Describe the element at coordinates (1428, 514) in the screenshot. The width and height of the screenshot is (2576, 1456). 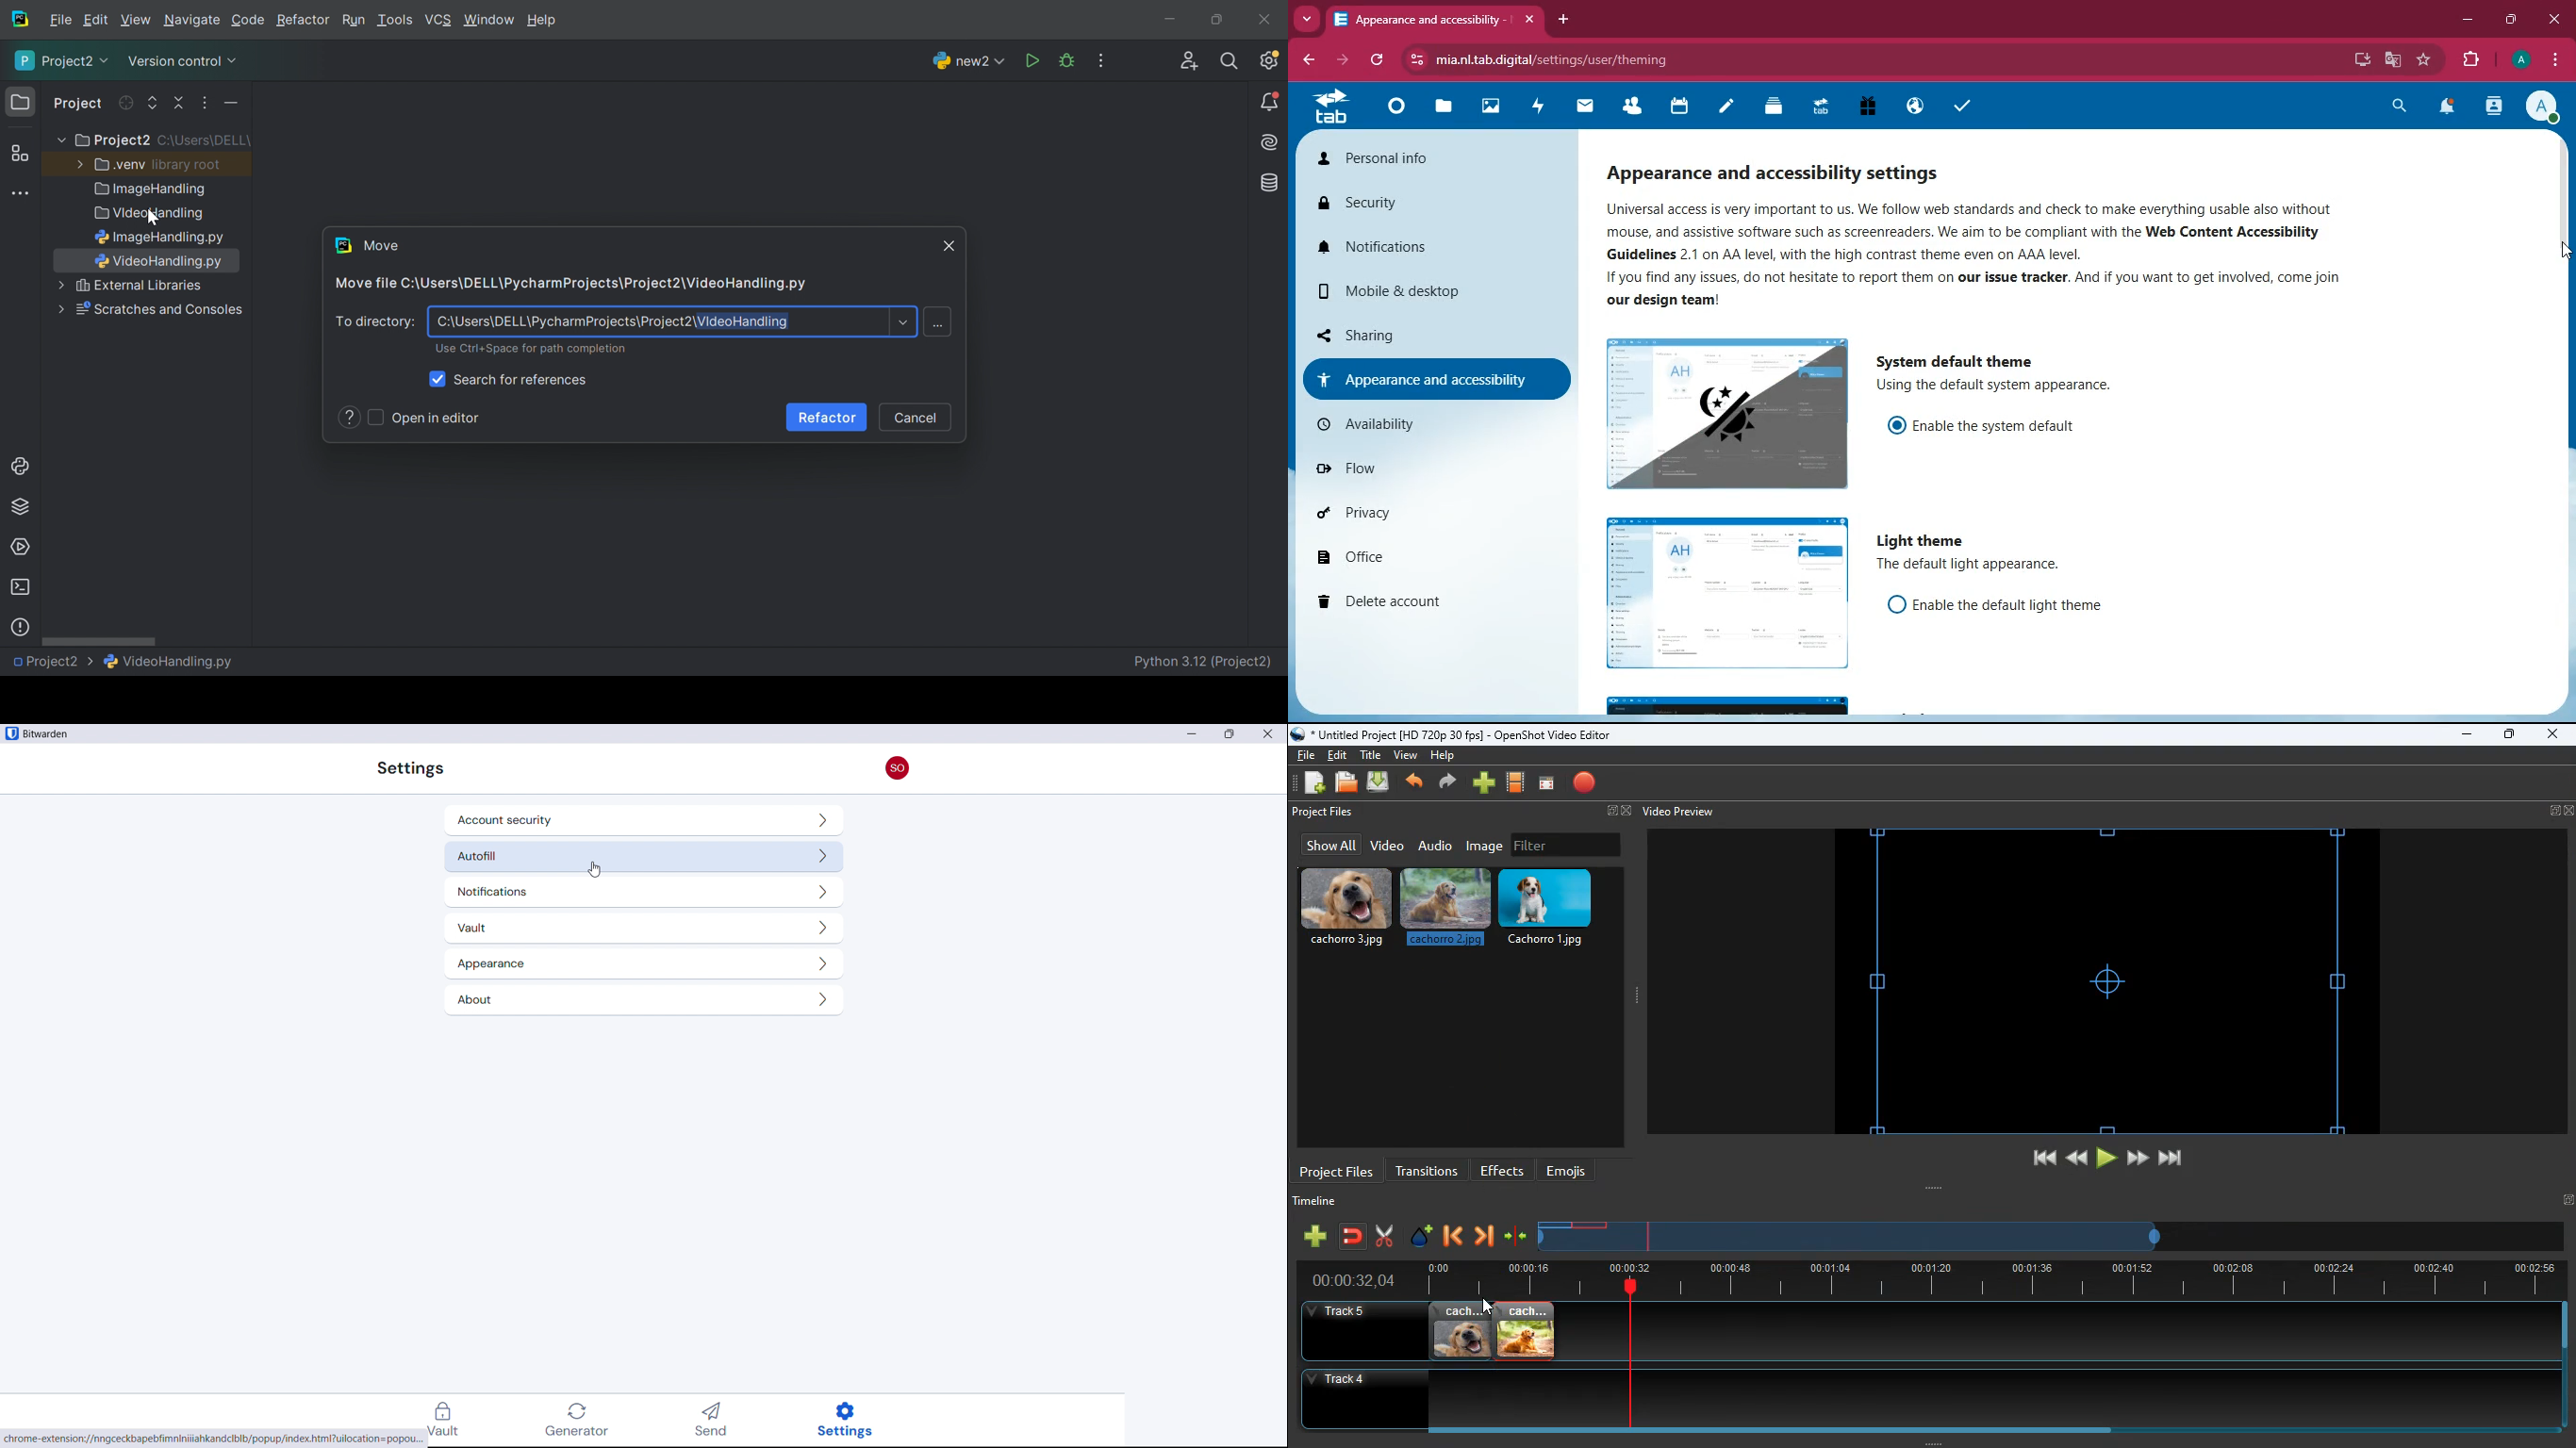
I see `privacy` at that location.